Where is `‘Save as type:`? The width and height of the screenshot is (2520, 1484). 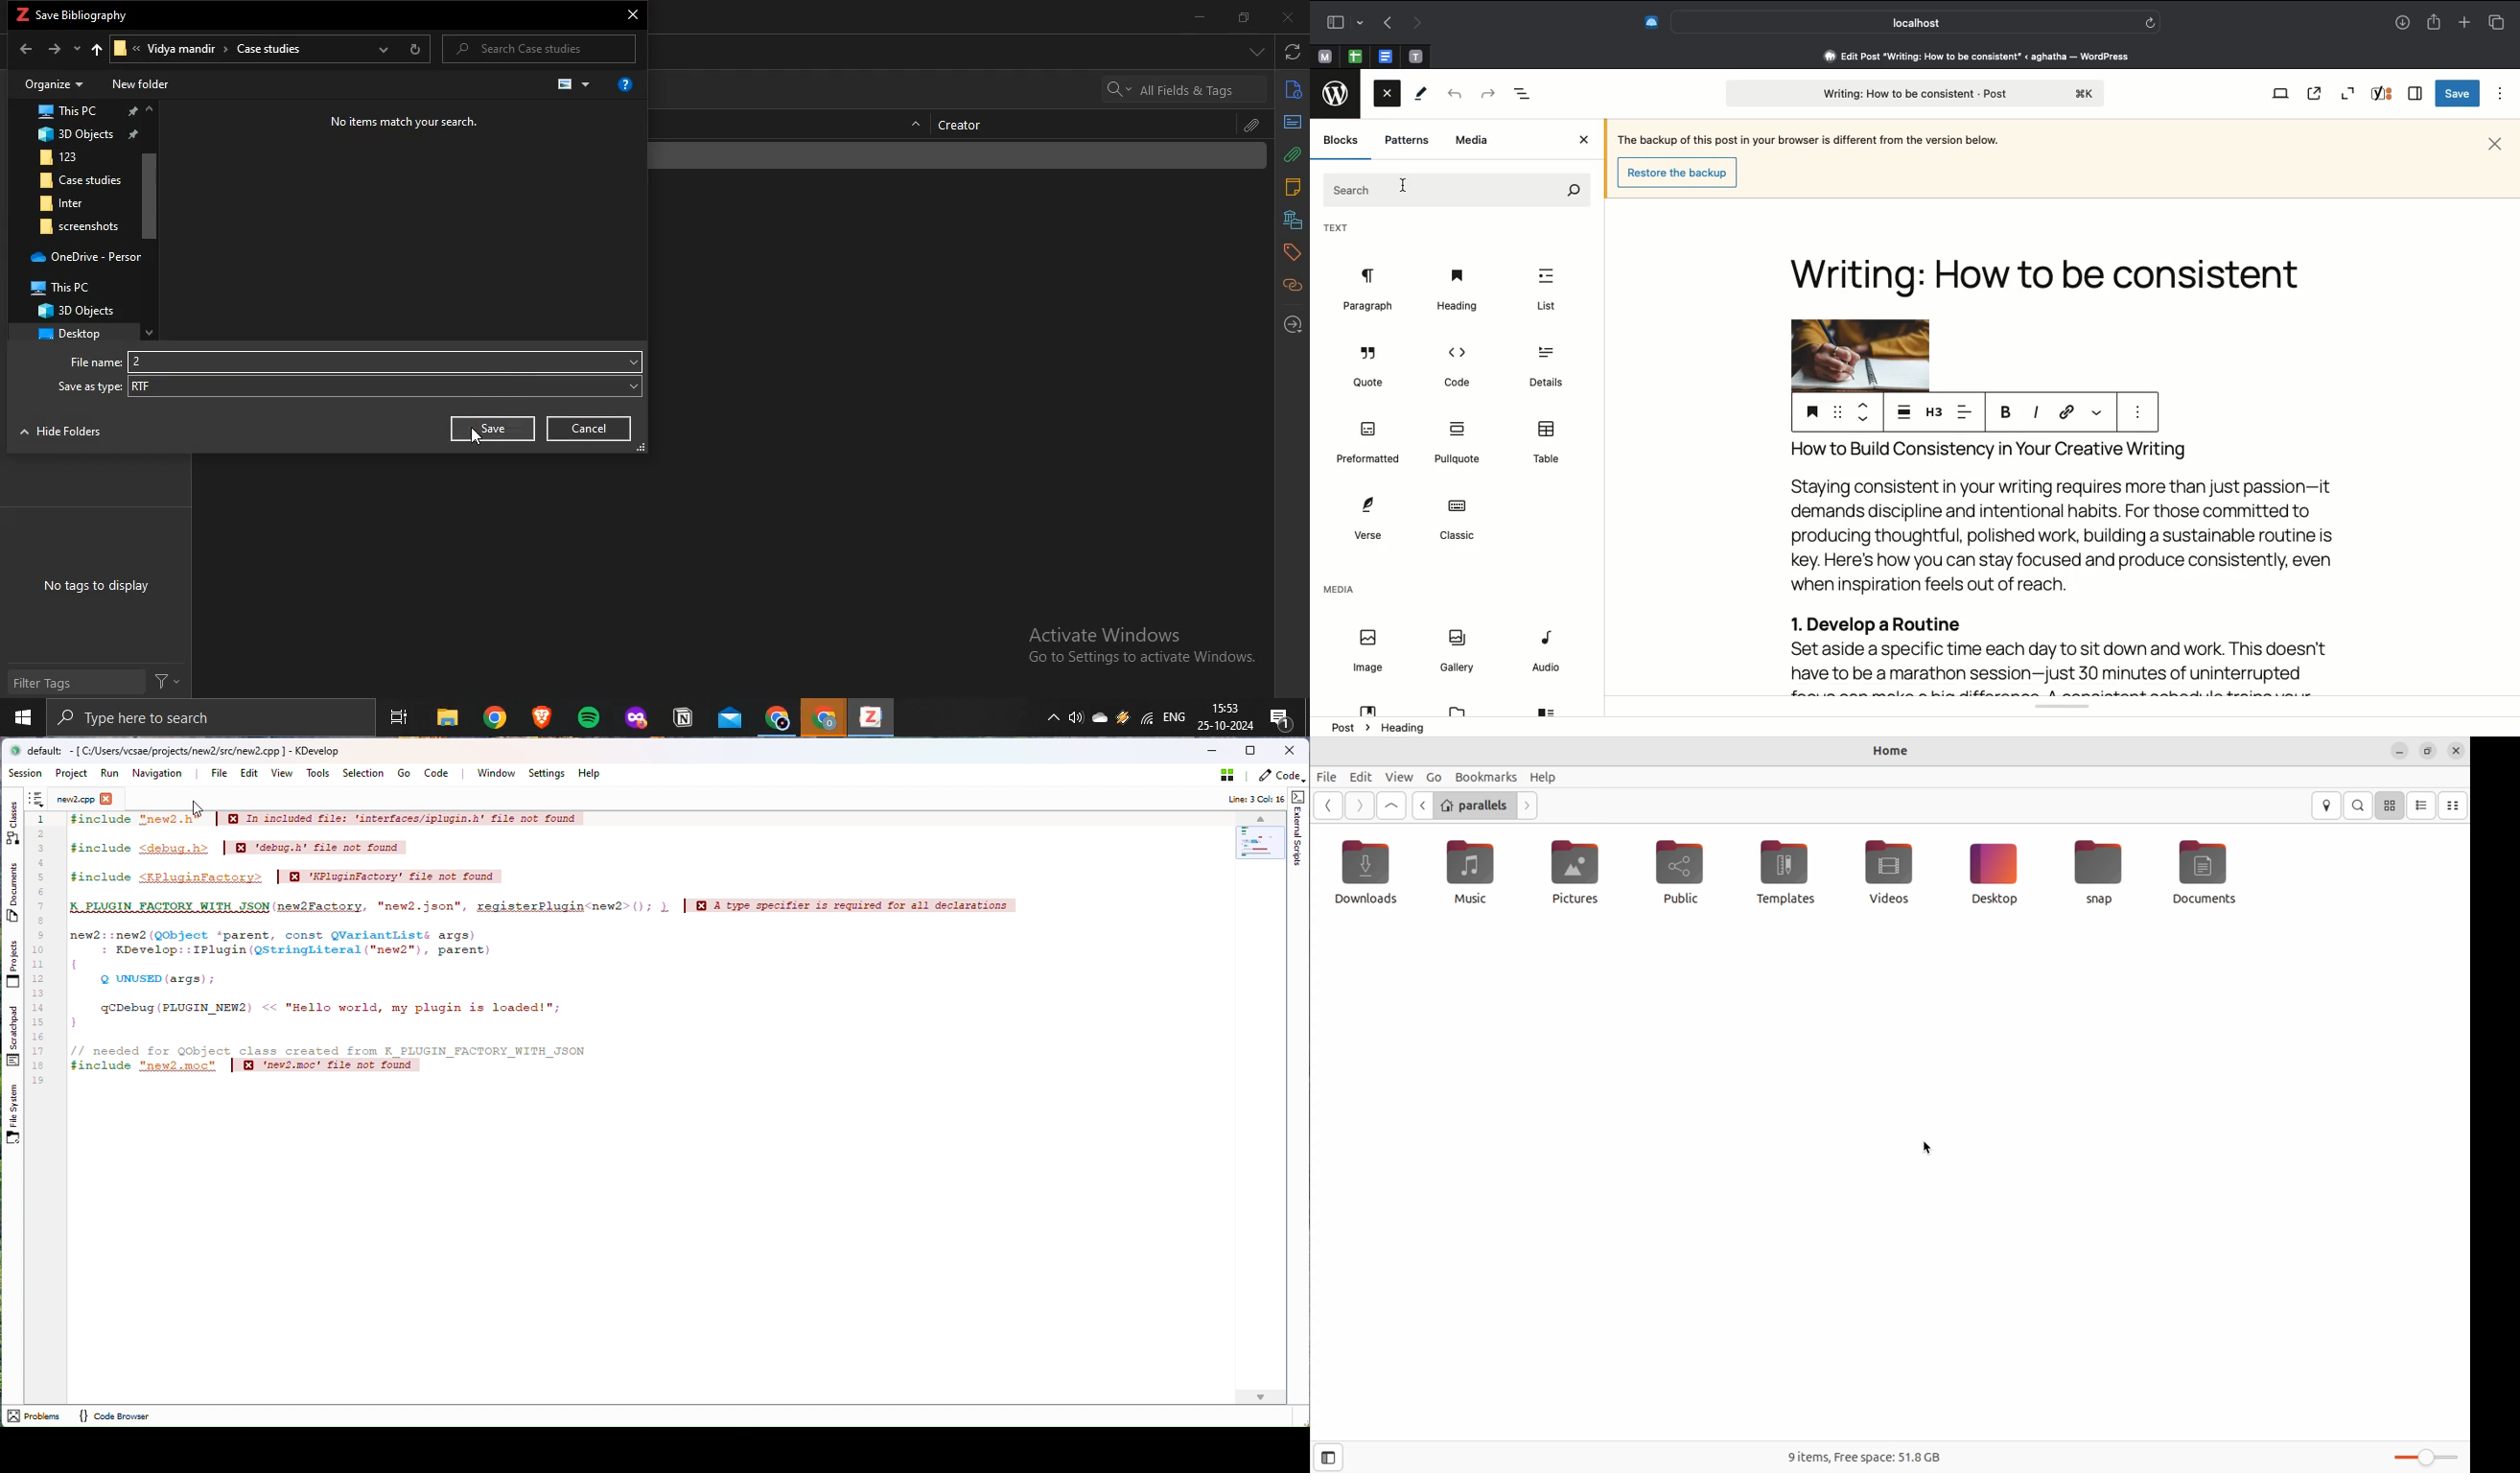 ‘Save as type: is located at coordinates (79, 389).